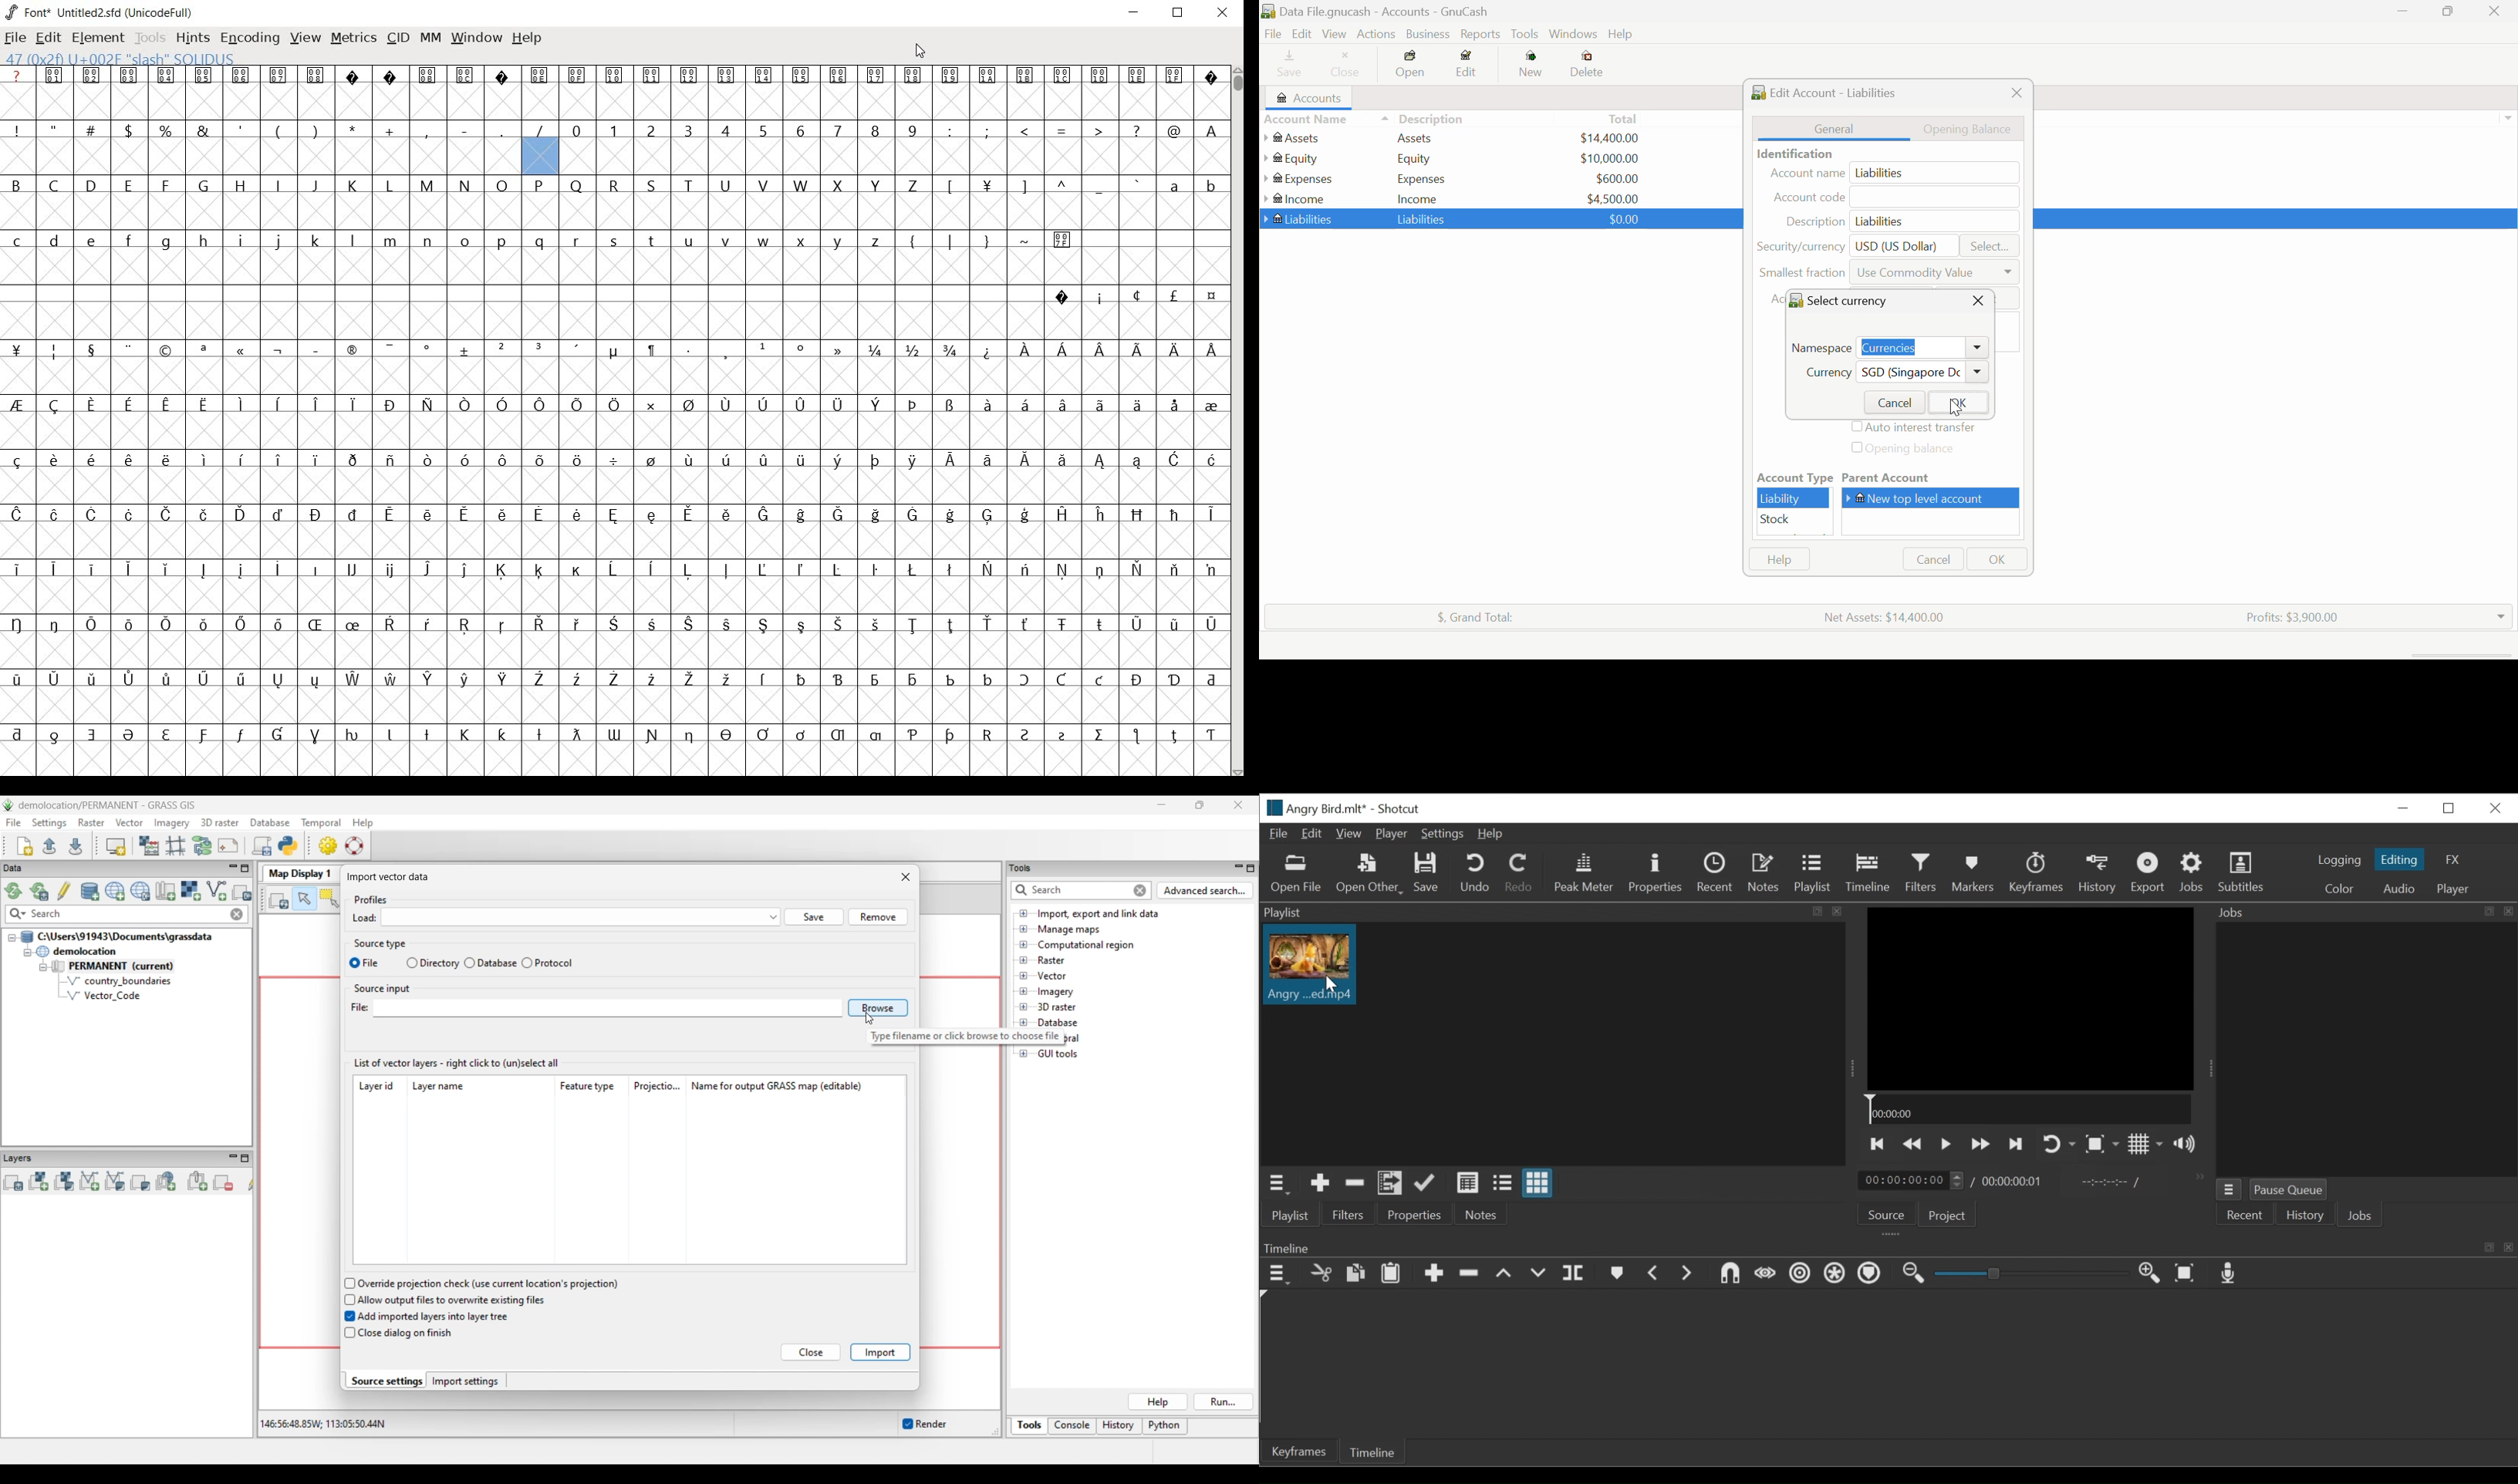  Describe the element at coordinates (618, 348) in the screenshot. I see `symbols` at that location.